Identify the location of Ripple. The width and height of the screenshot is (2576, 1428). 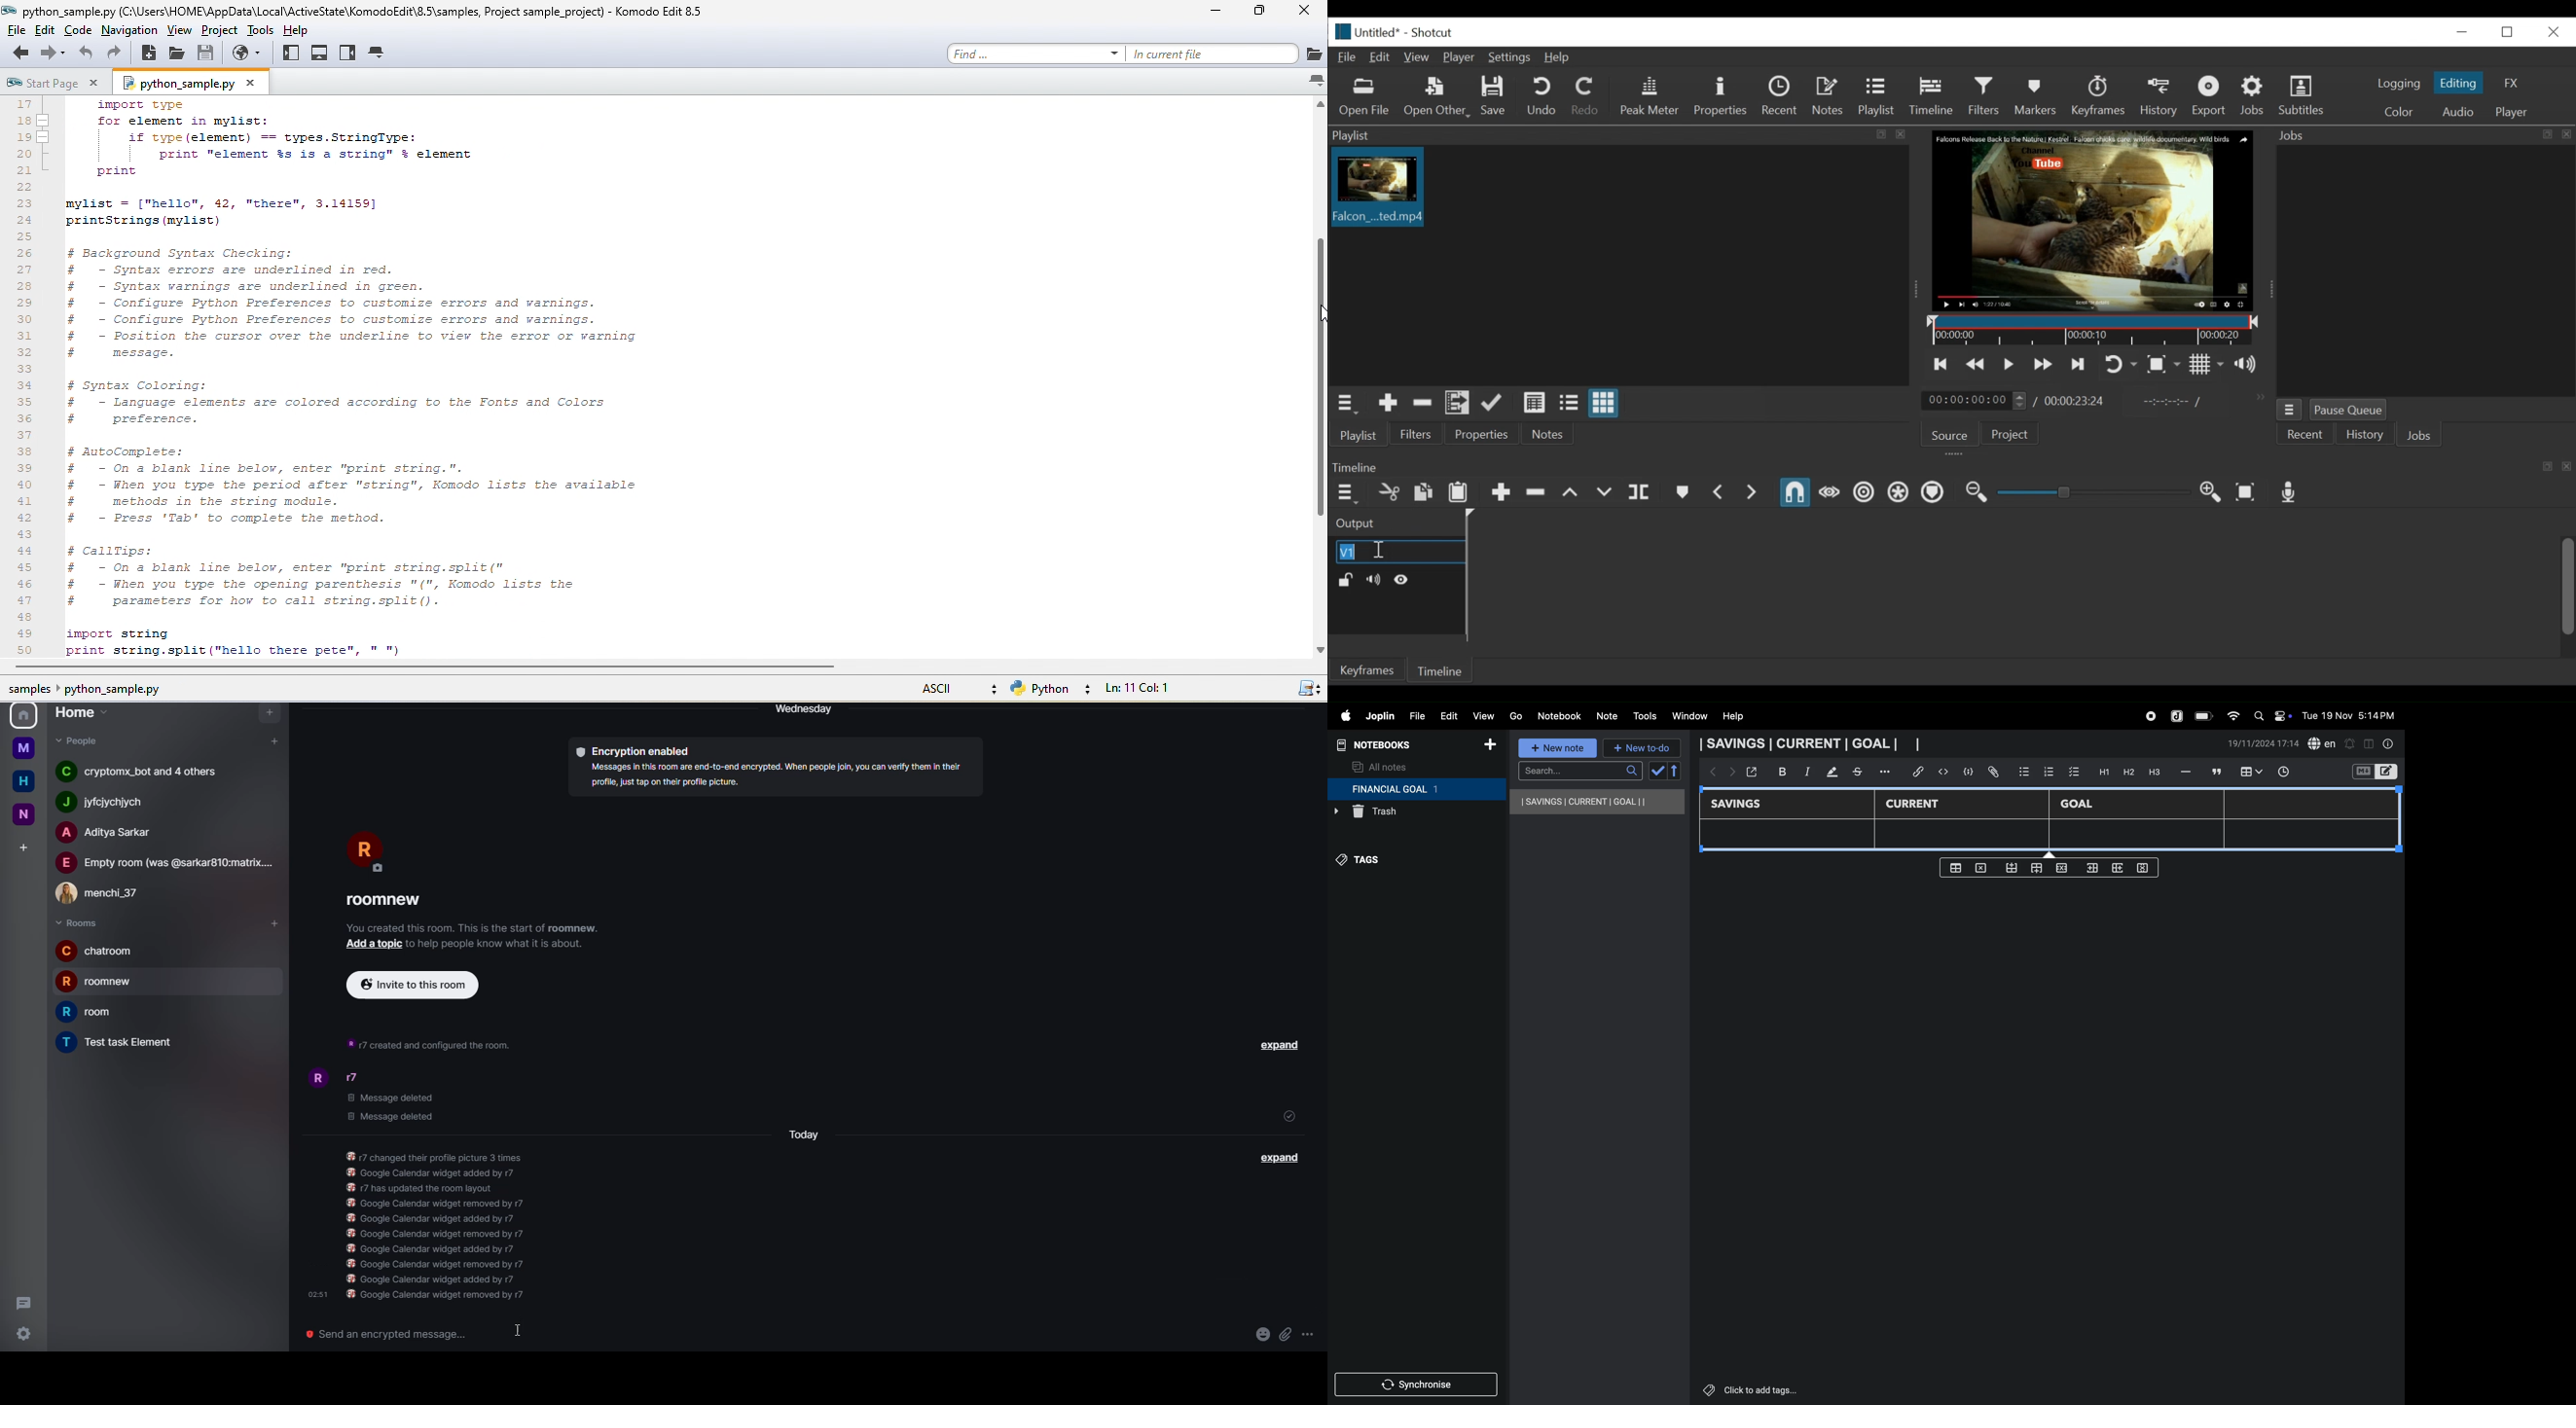
(1864, 493).